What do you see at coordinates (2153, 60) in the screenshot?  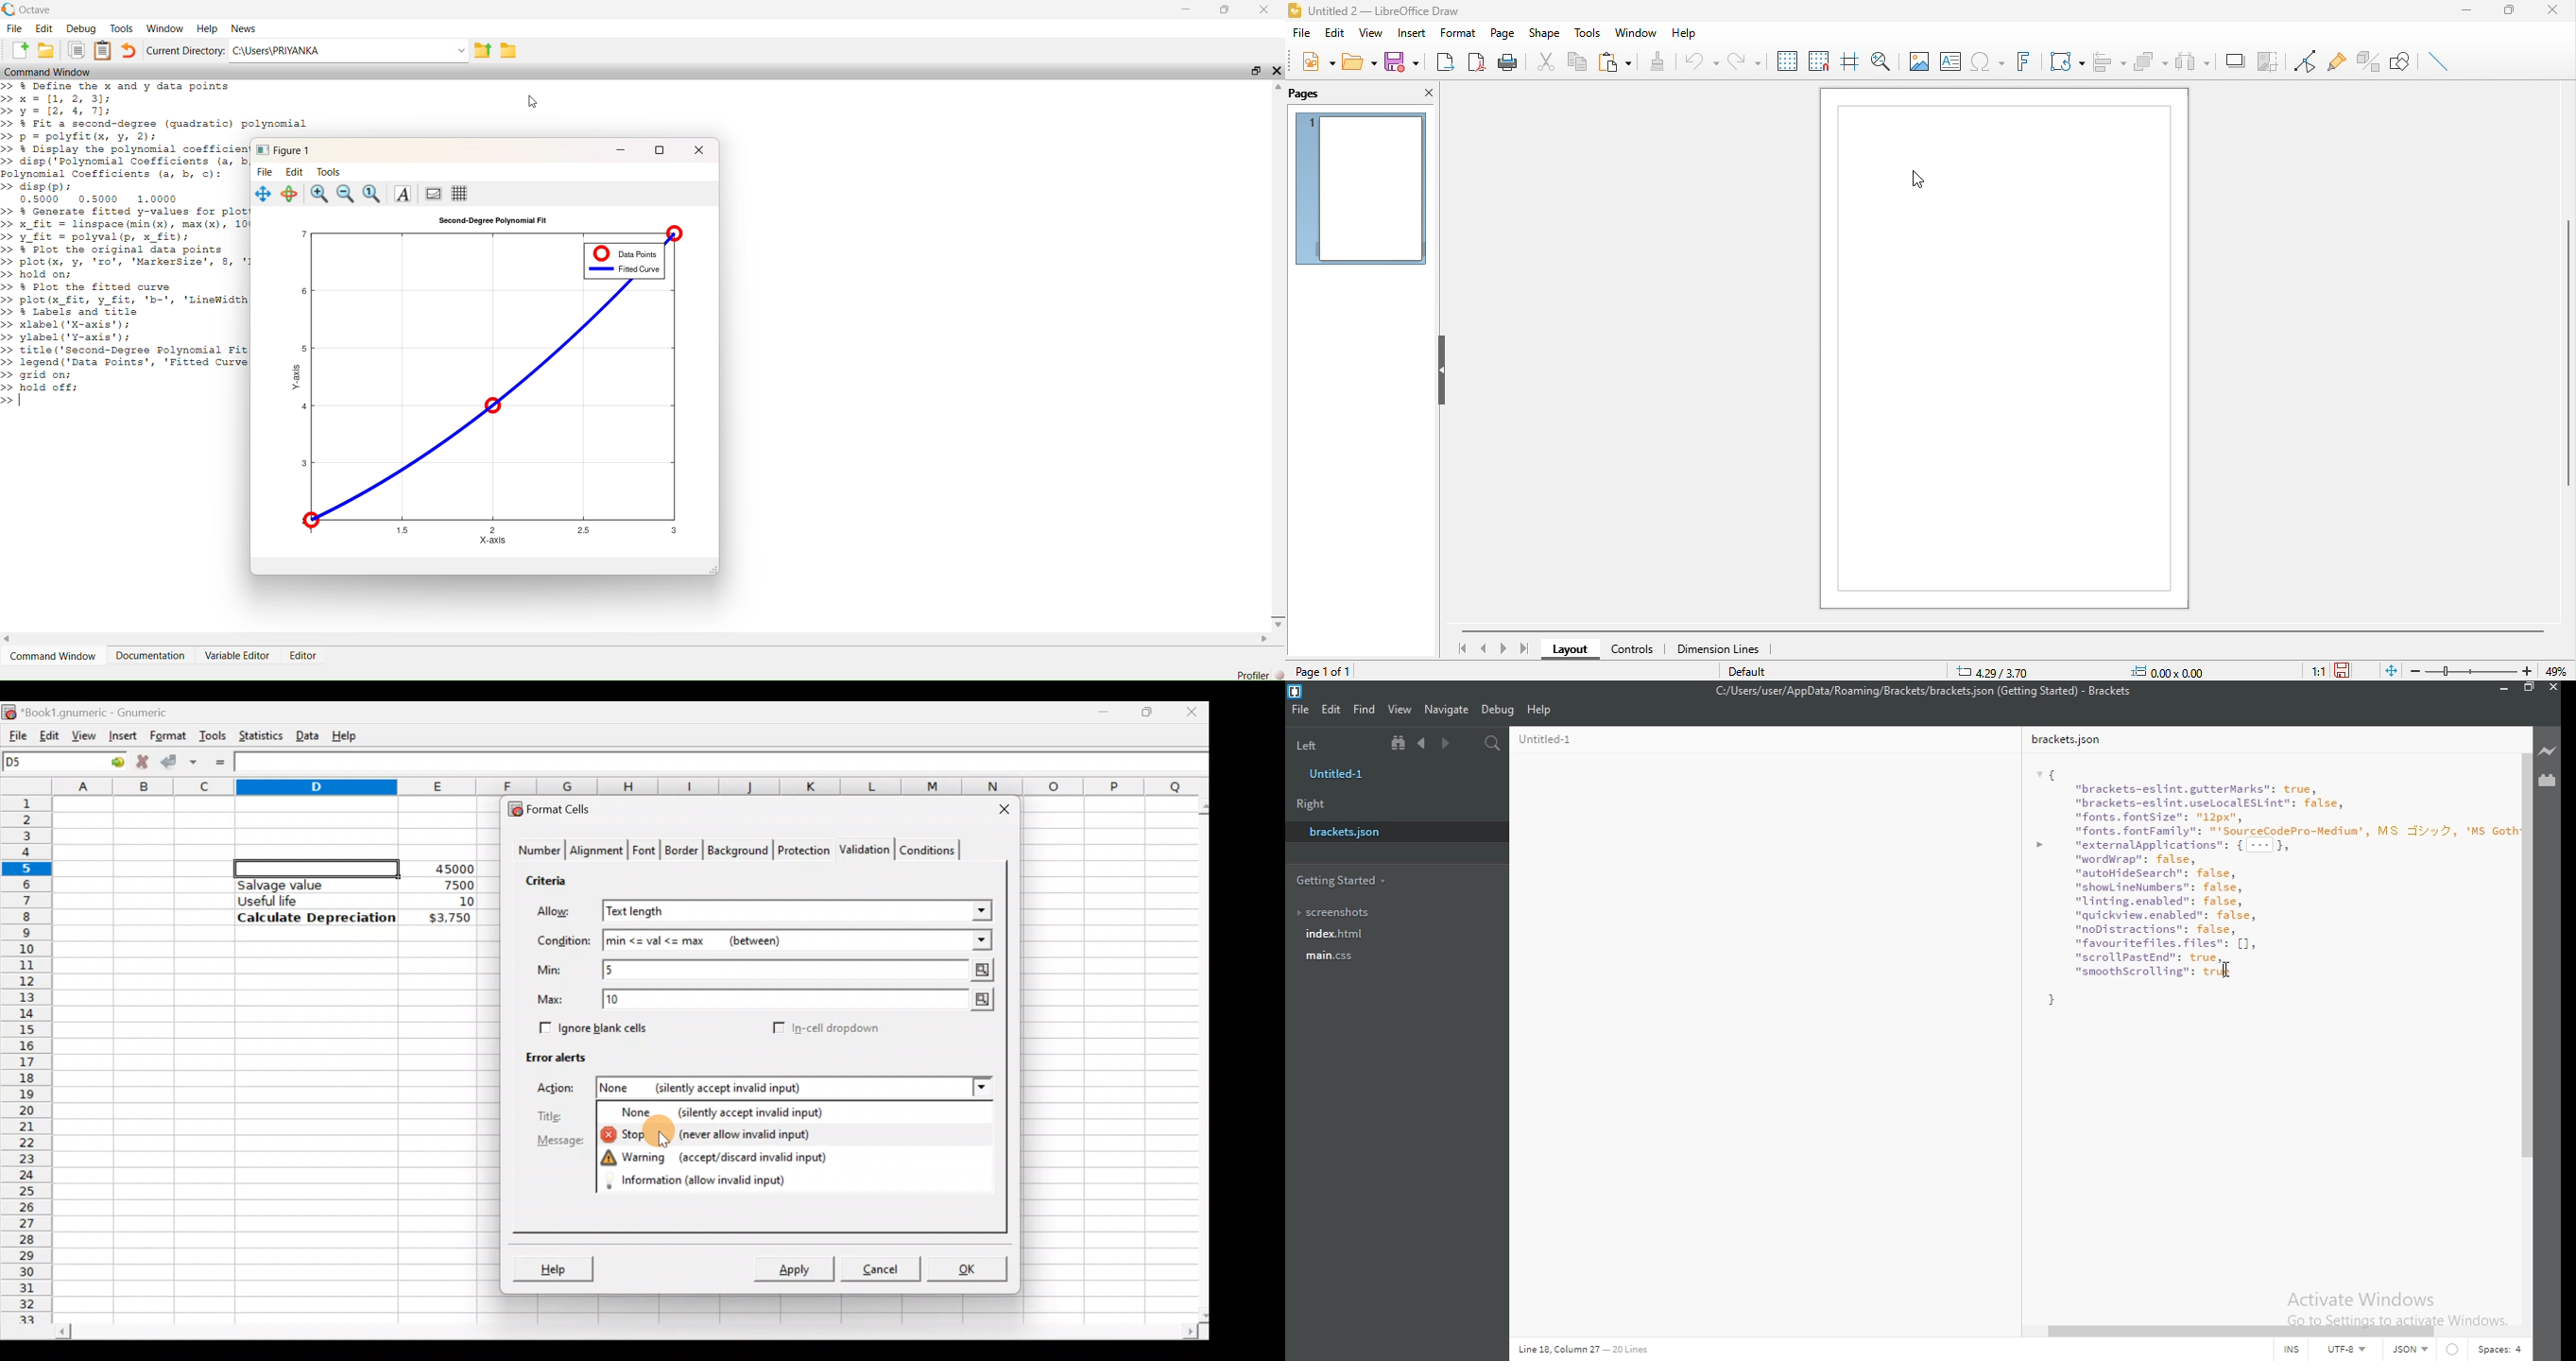 I see `arrange` at bounding box center [2153, 60].